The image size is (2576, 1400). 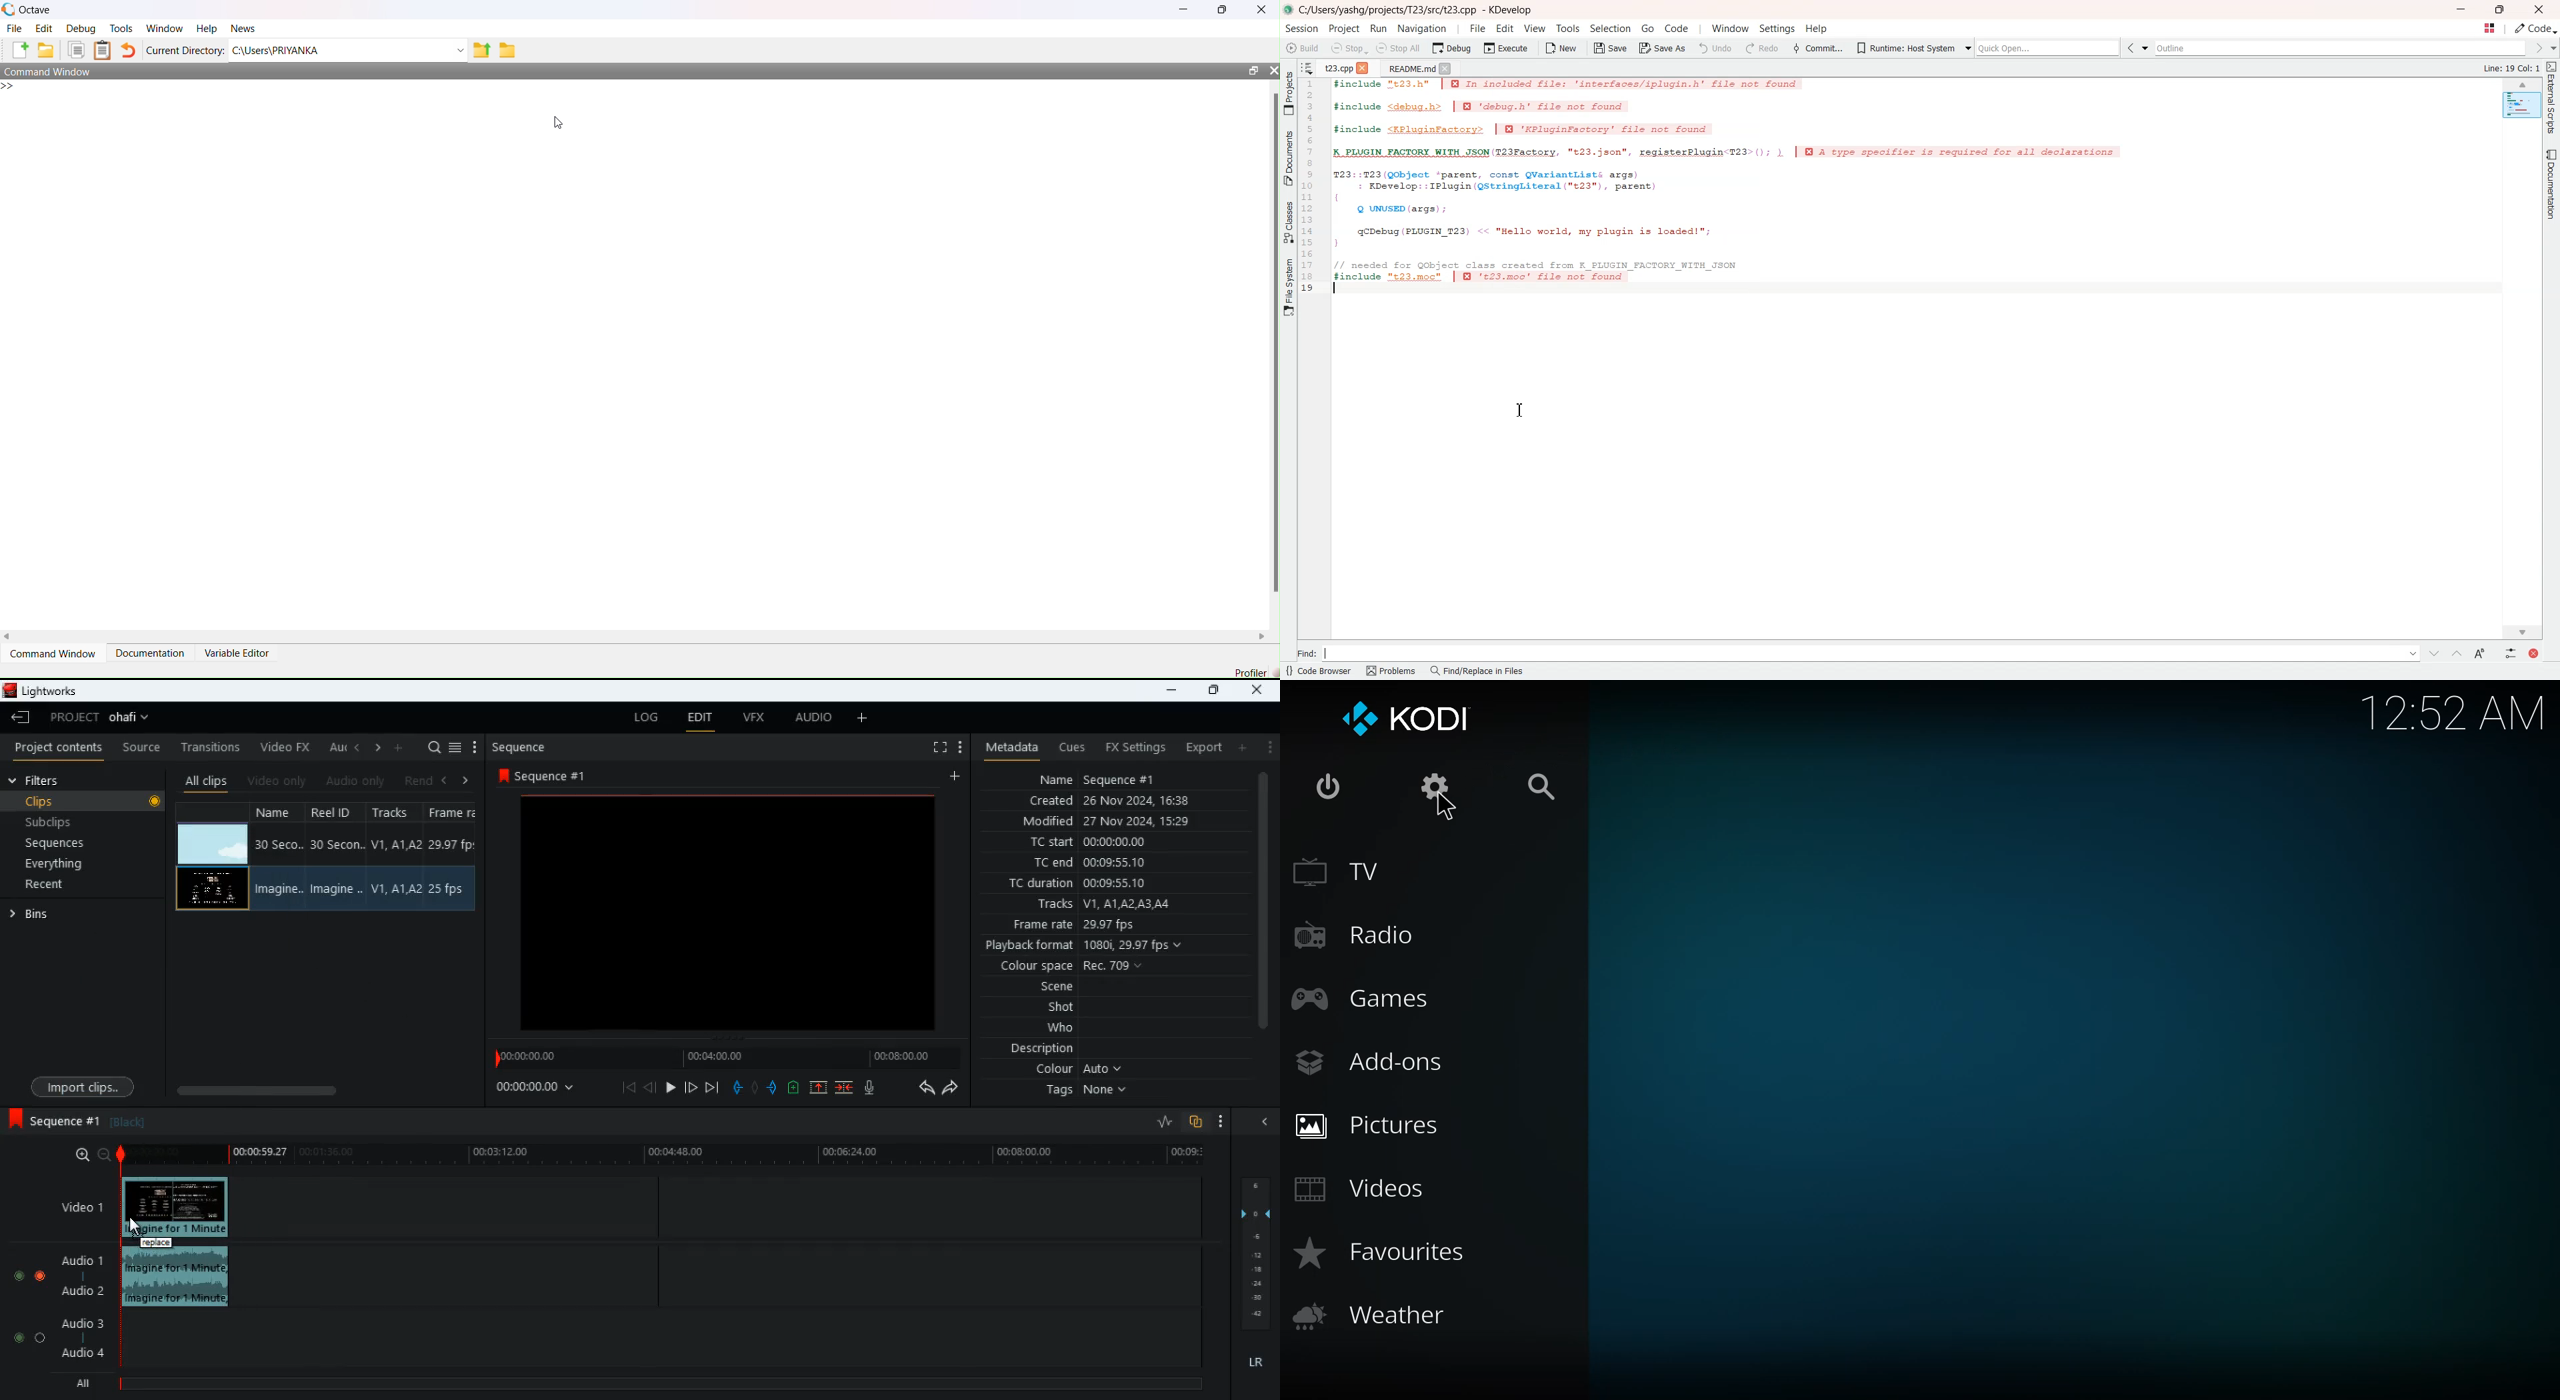 I want to click on video only, so click(x=278, y=781).